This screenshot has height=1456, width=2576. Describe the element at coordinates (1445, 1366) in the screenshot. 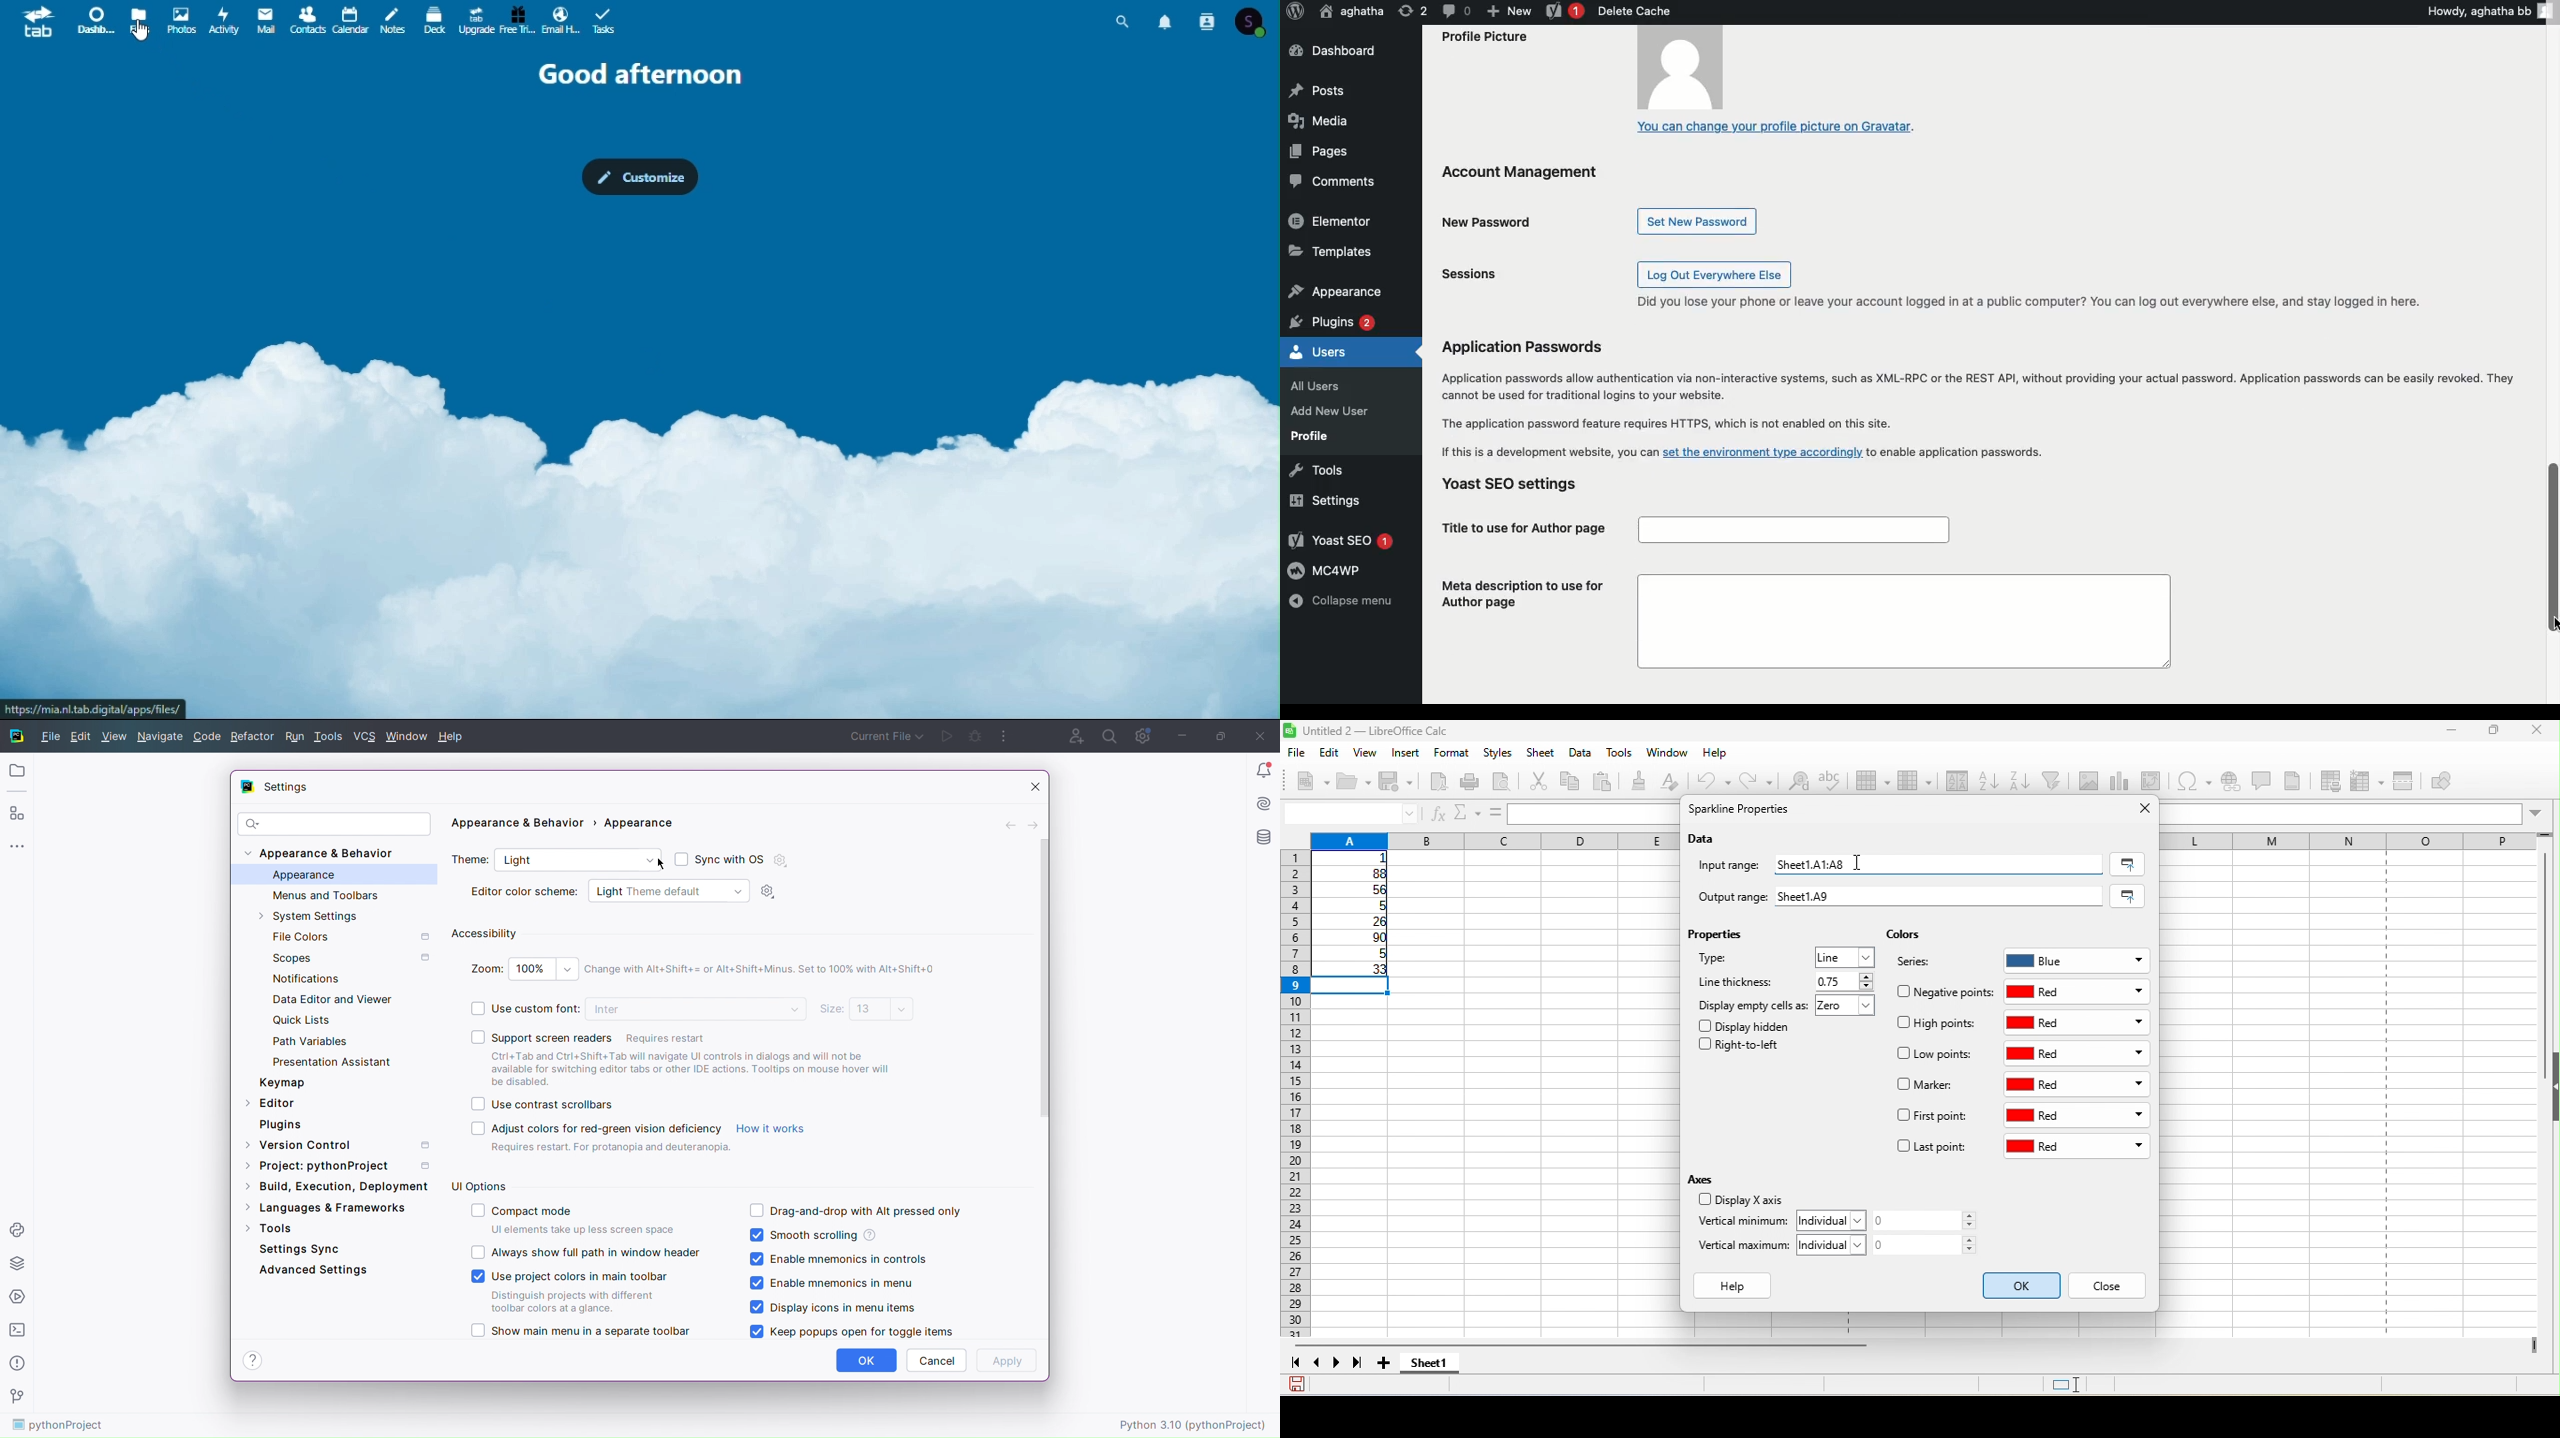

I see `sheet 1` at that location.